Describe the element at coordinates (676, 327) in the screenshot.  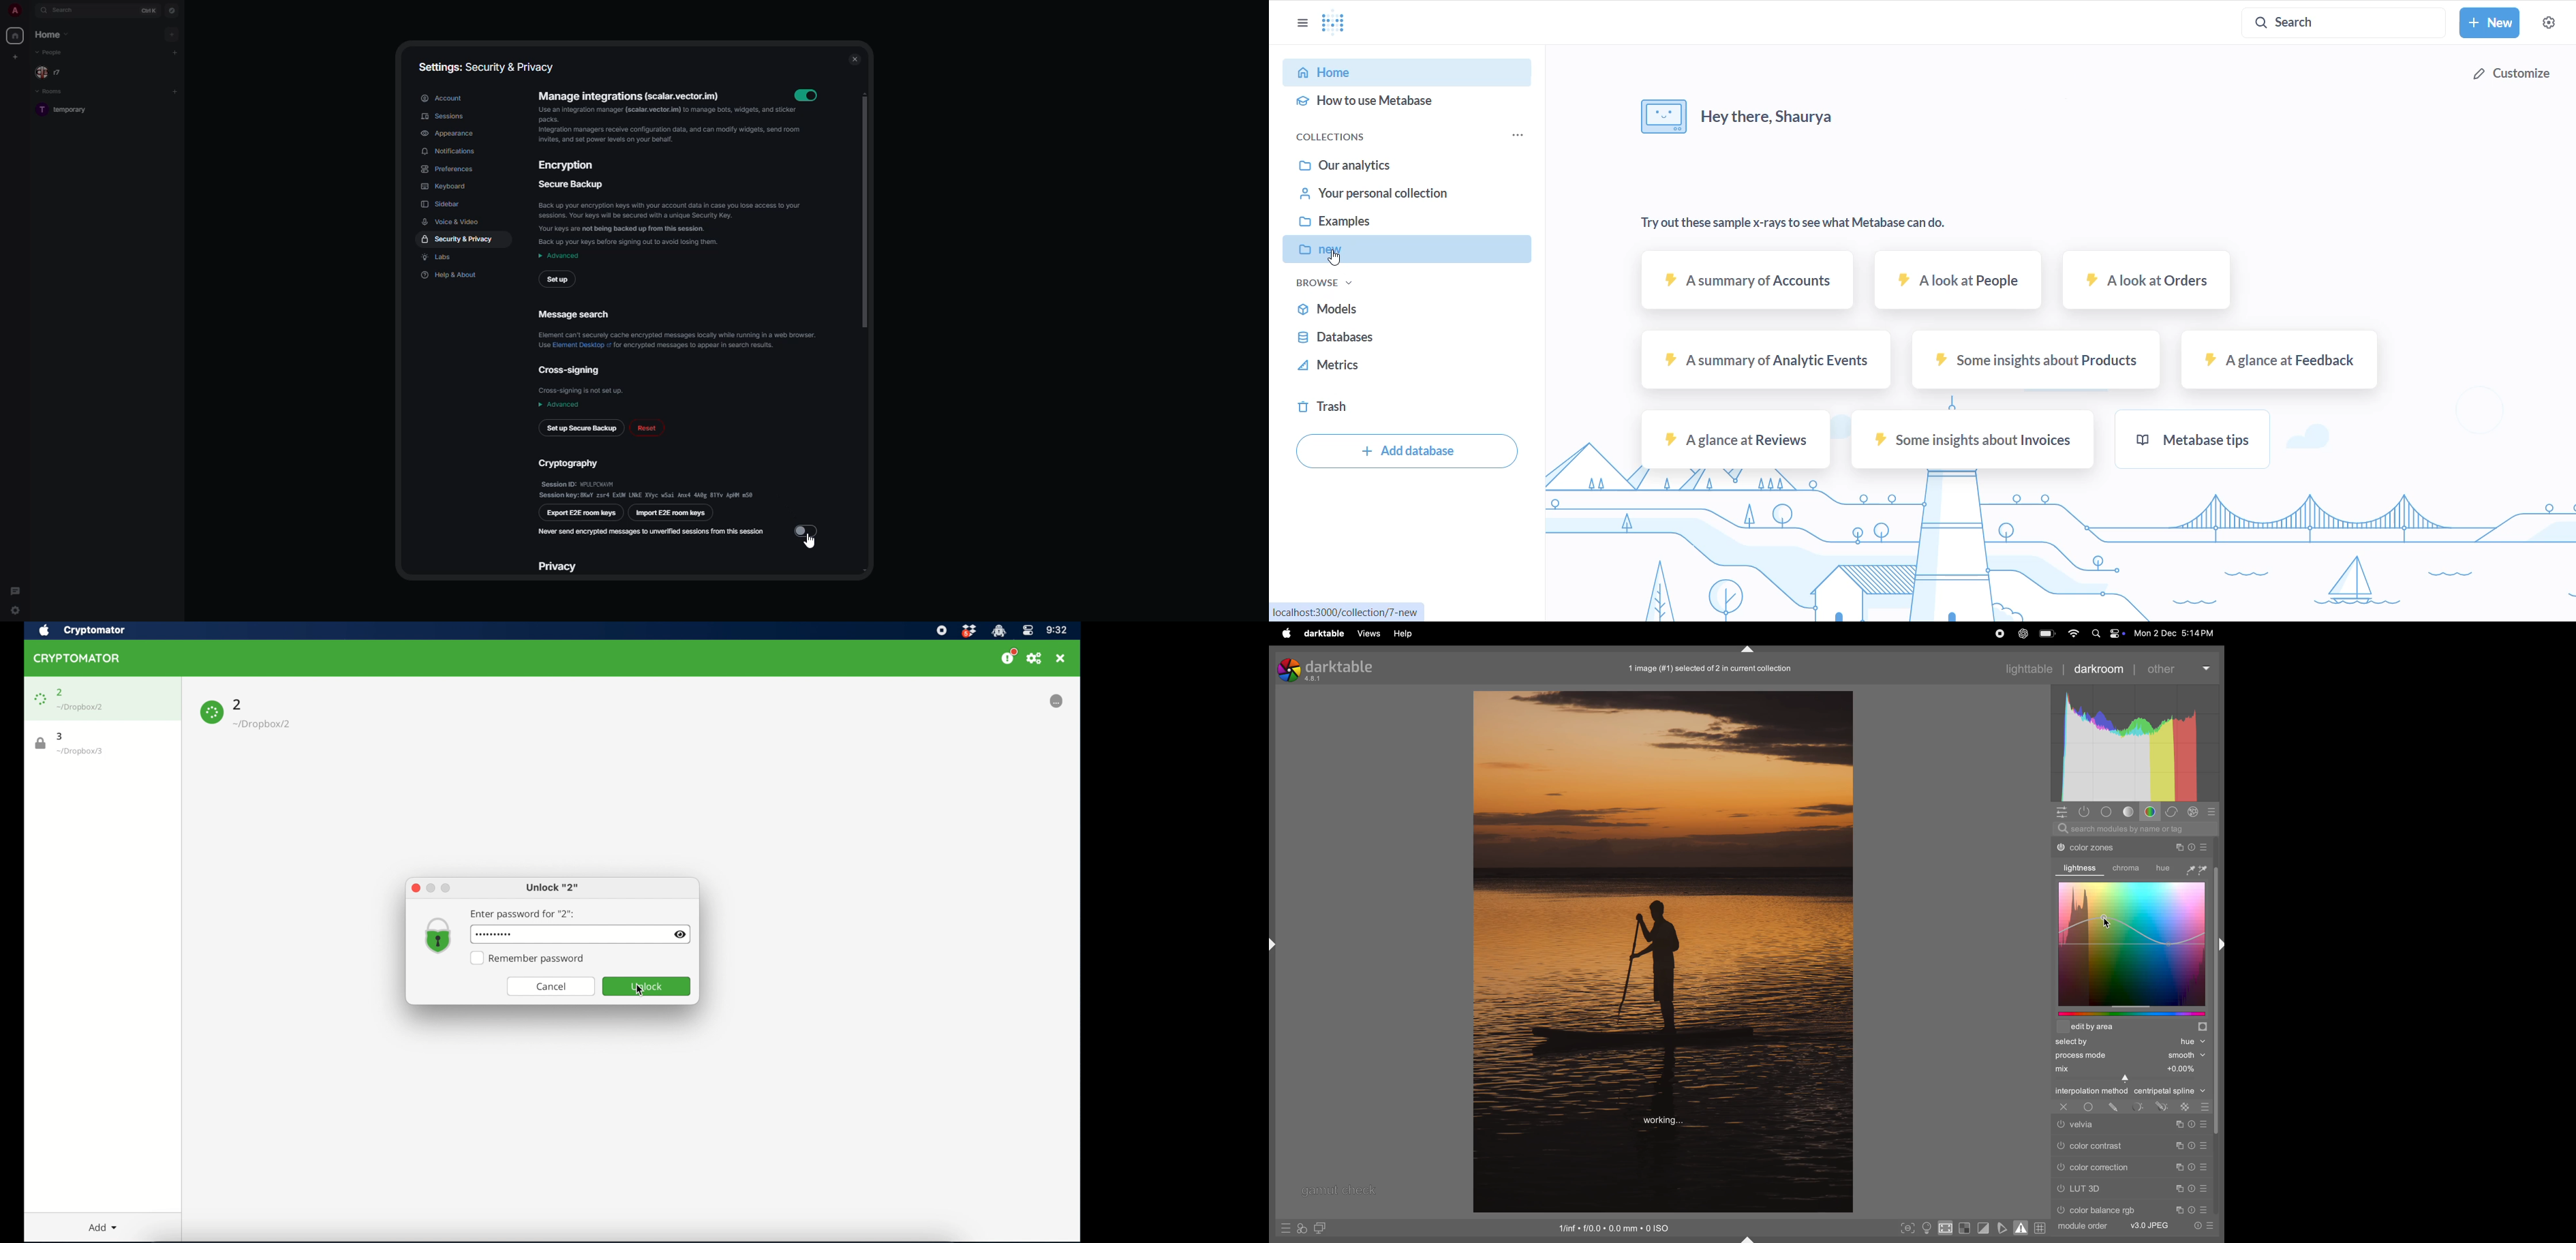
I see `message search element can't securely cache encrypted messages locally while running in a web browser use element desktop for encrypted messages to appear in search results ` at that location.